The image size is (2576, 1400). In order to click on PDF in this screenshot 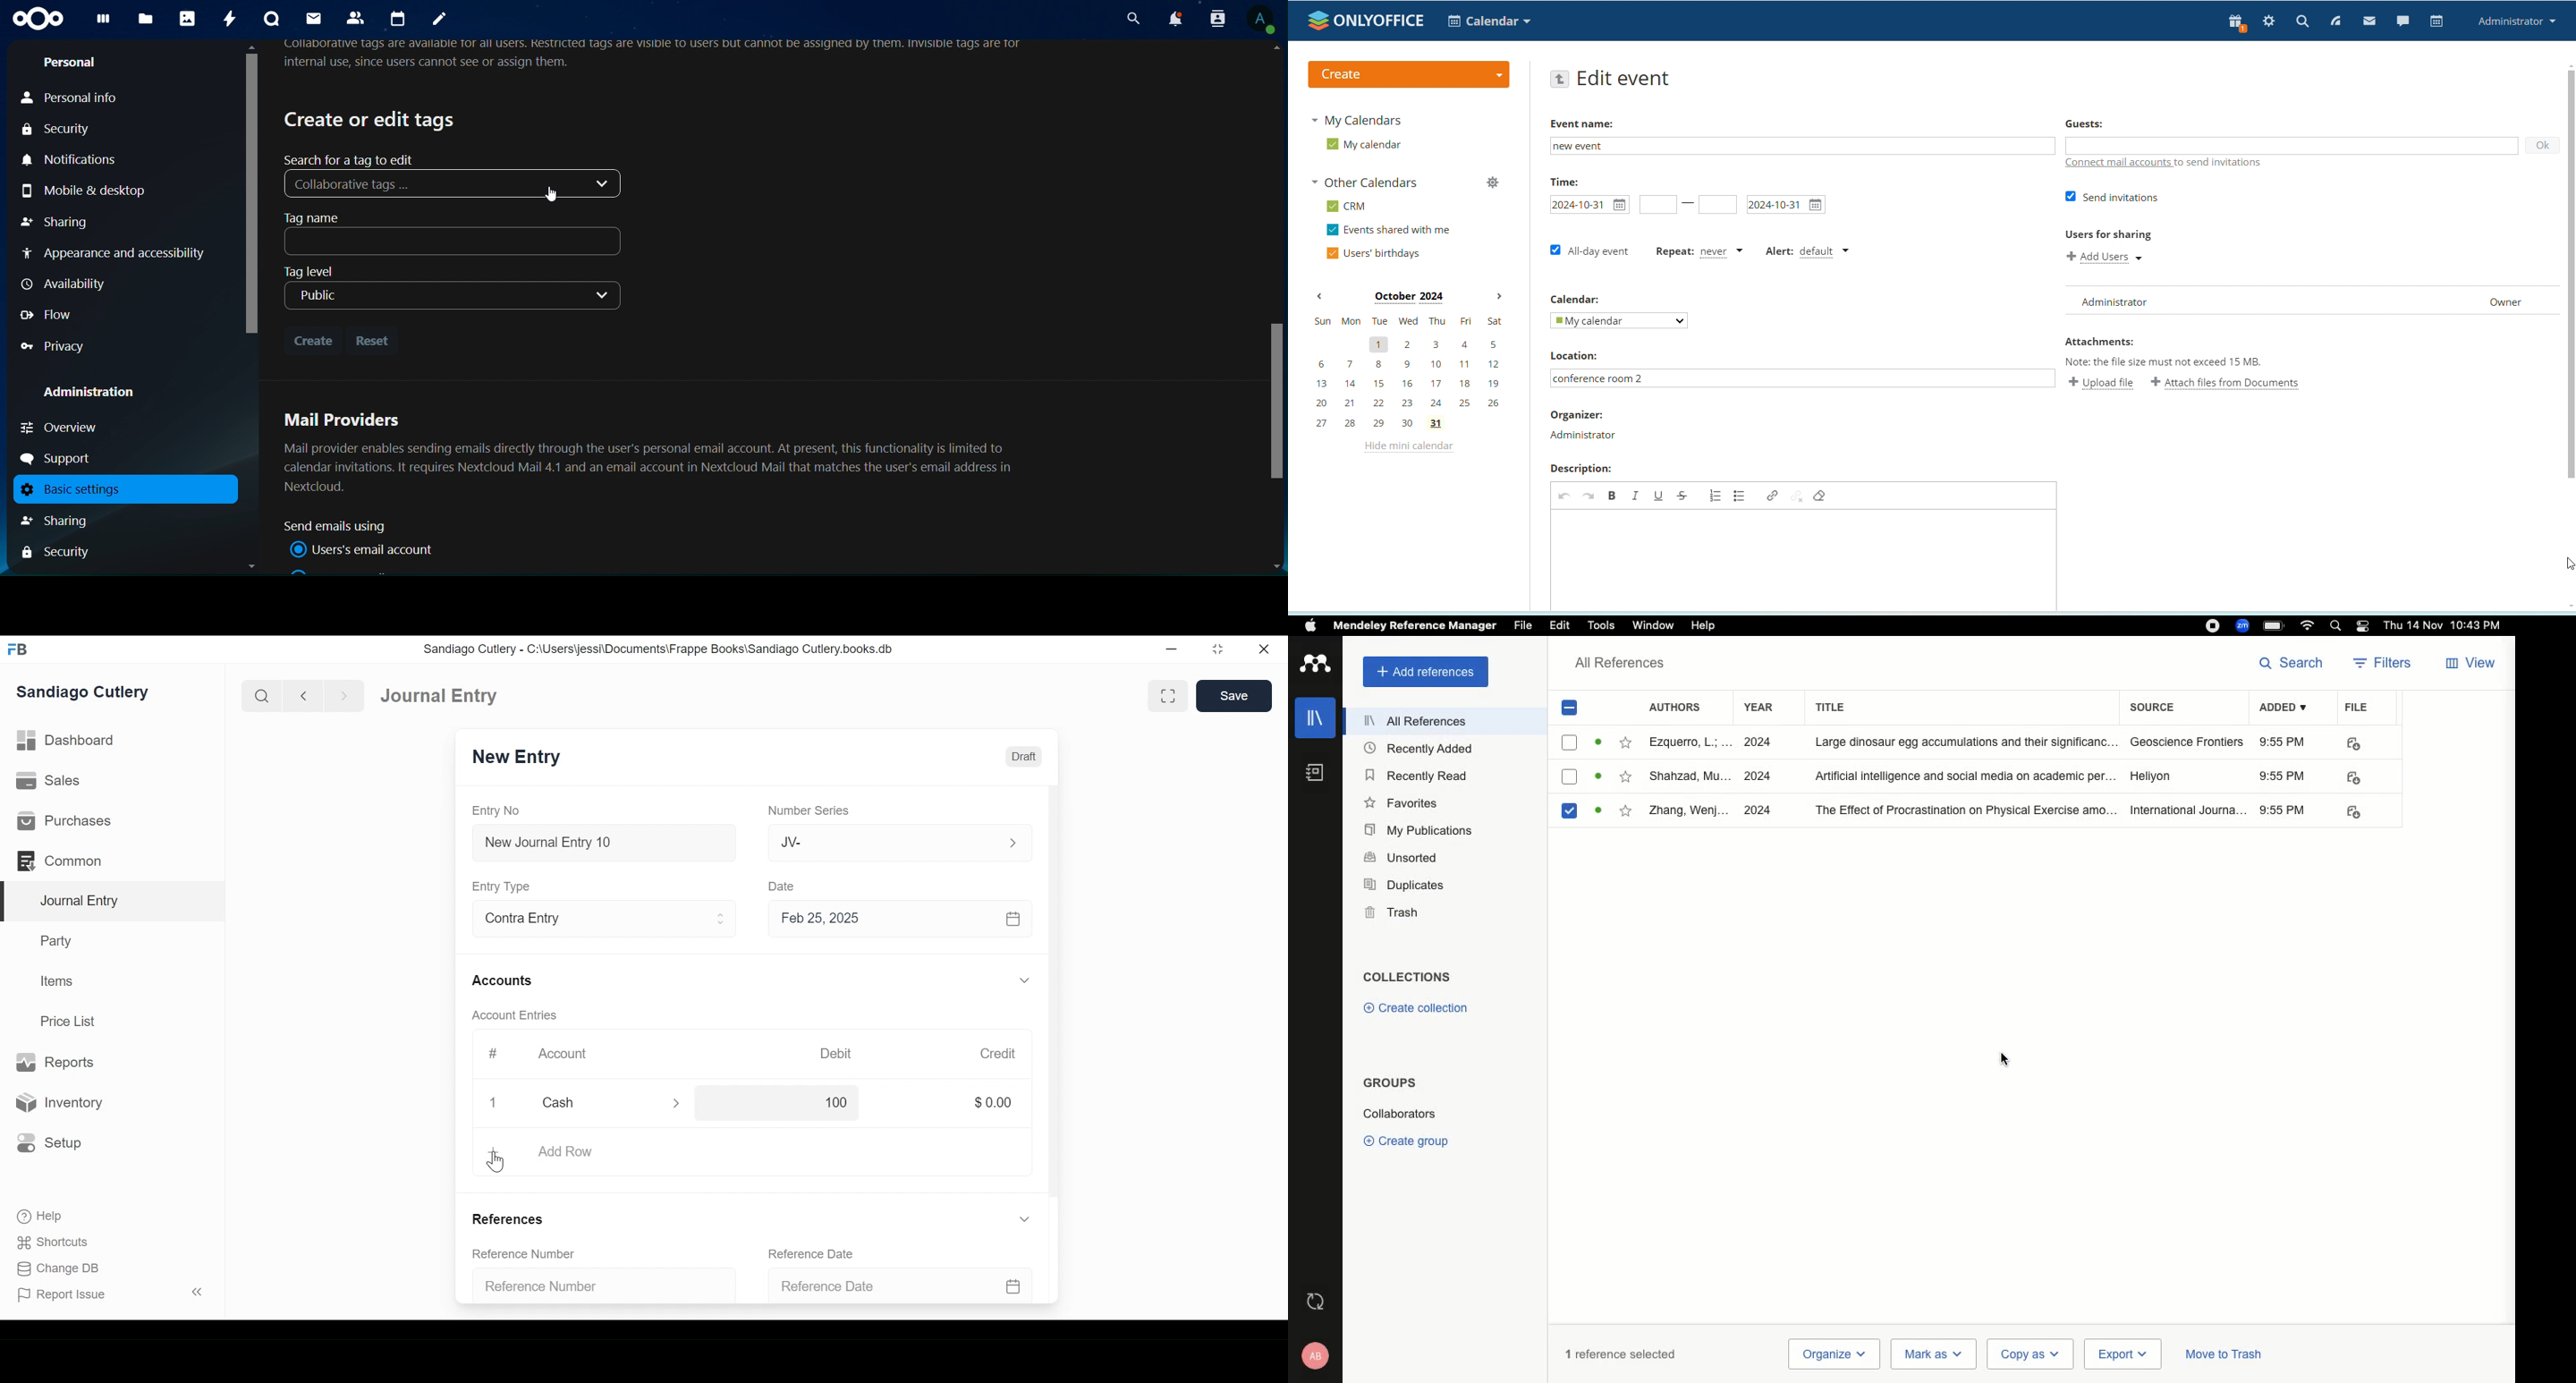, I will do `click(2353, 743)`.